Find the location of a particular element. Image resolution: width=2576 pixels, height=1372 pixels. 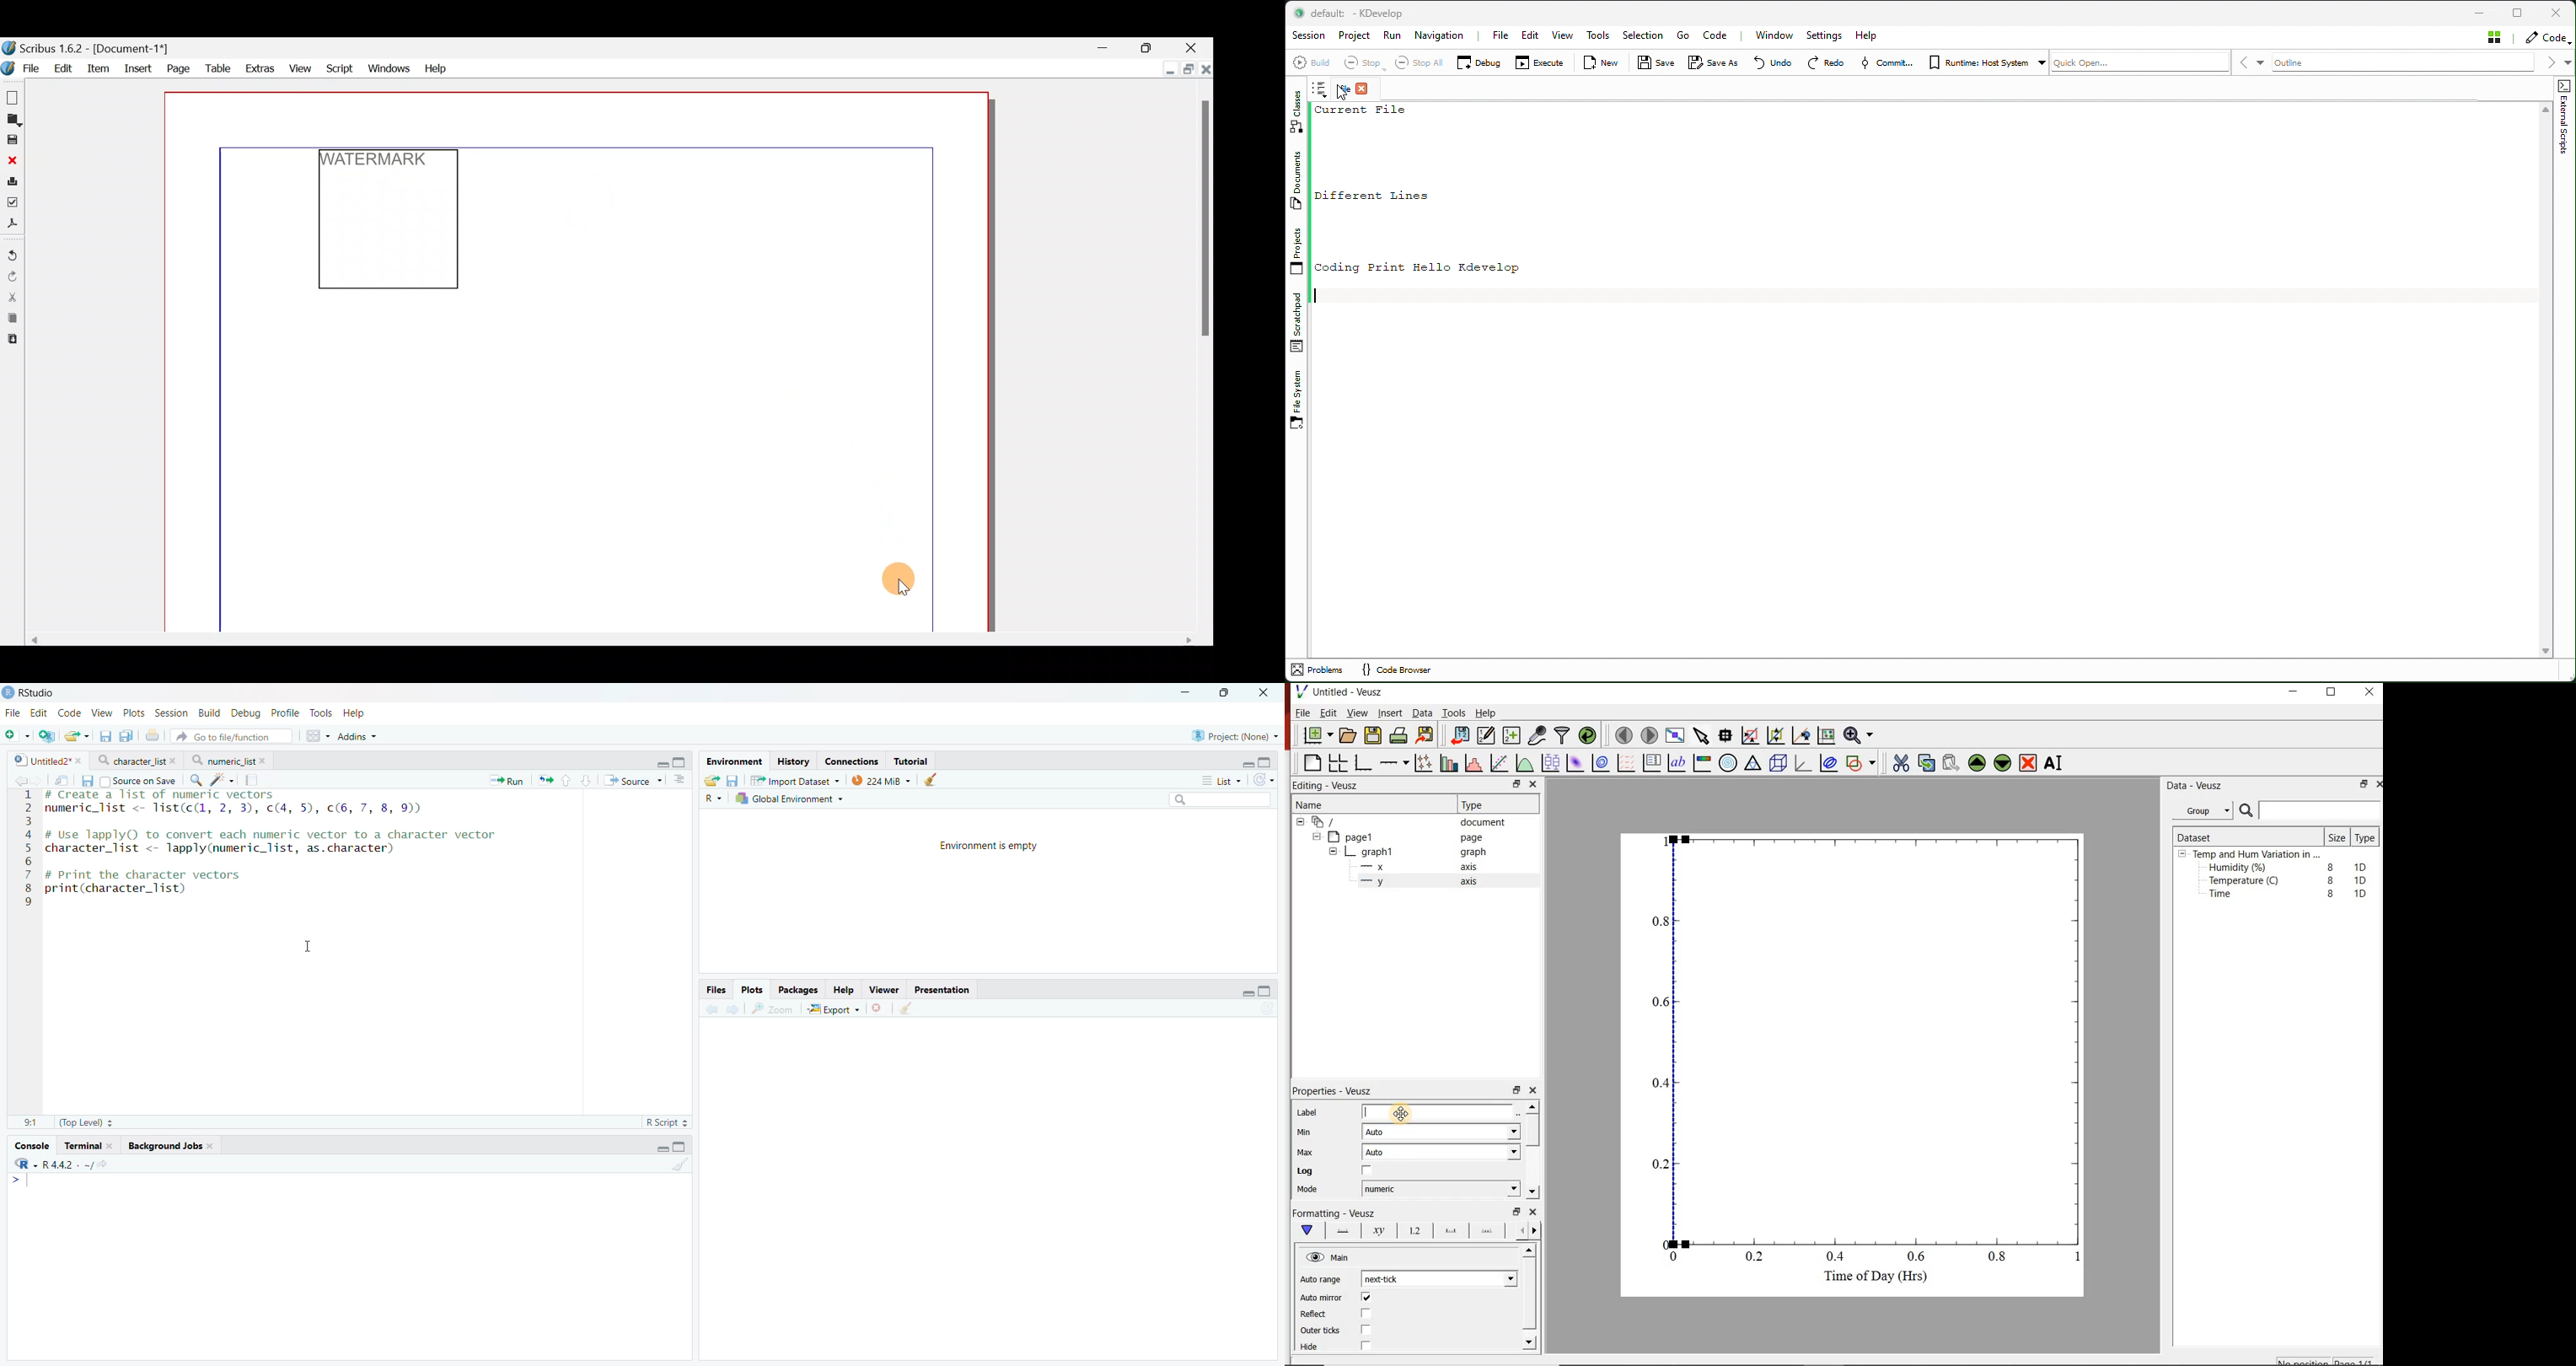

Tutorial is located at coordinates (912, 761).